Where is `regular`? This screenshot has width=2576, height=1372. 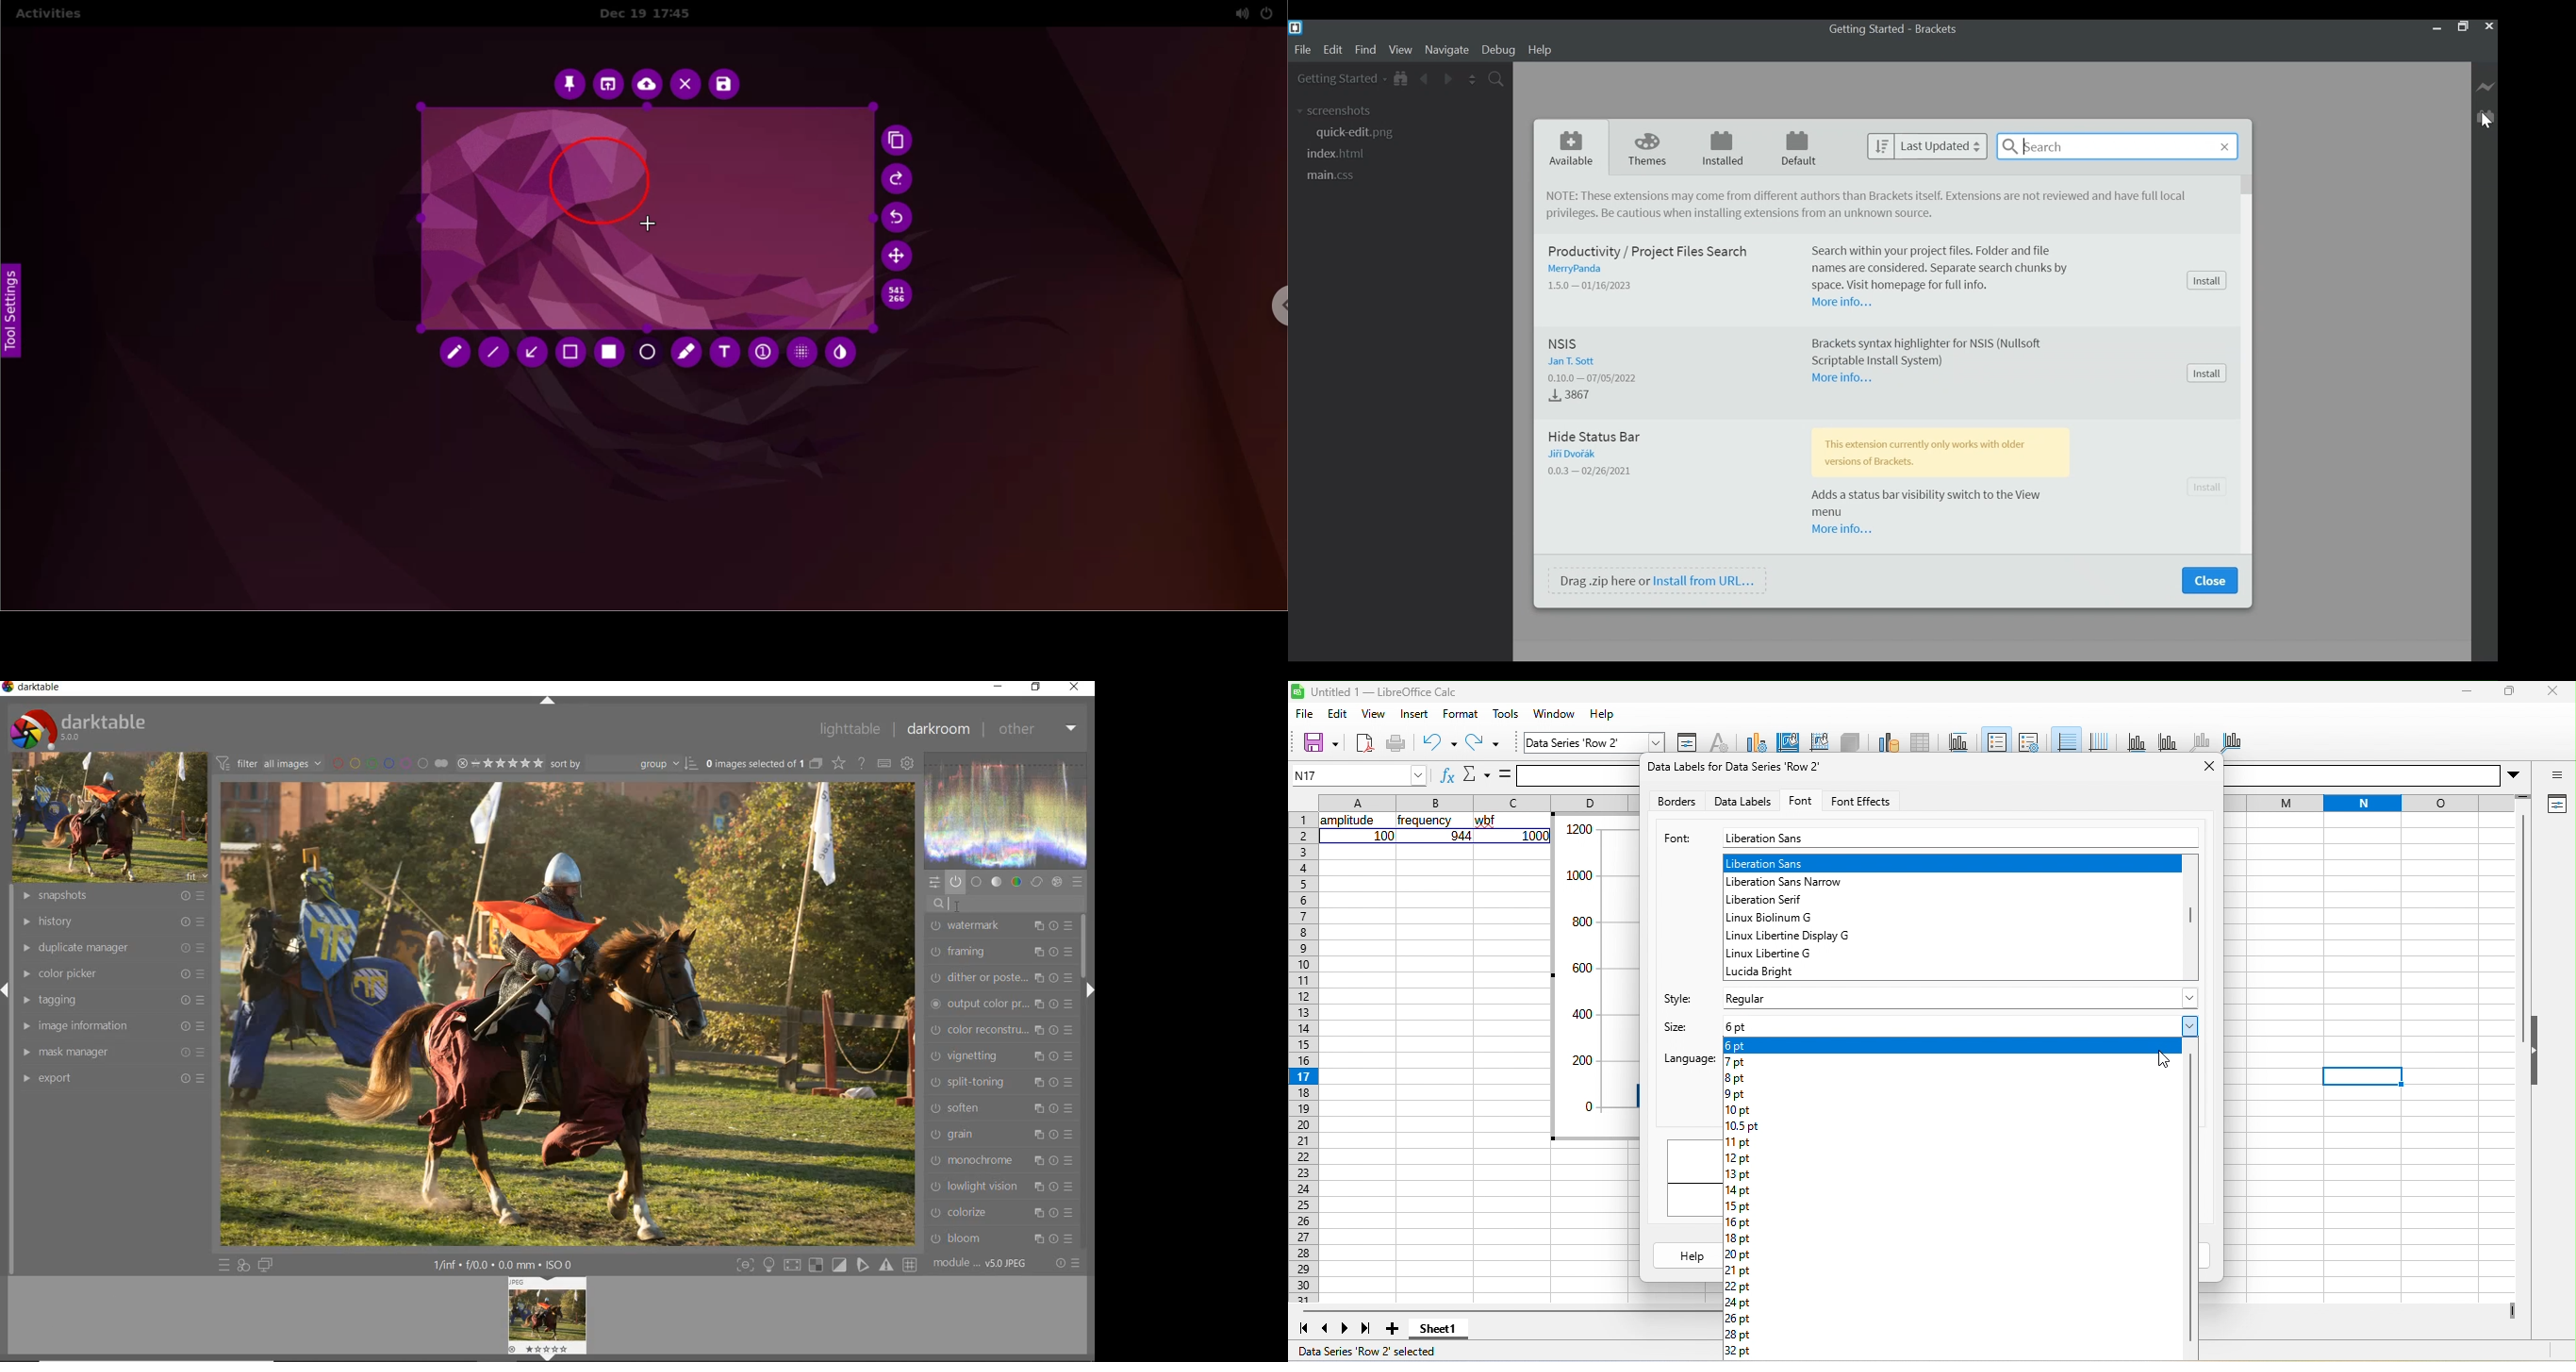
regular is located at coordinates (1957, 995).